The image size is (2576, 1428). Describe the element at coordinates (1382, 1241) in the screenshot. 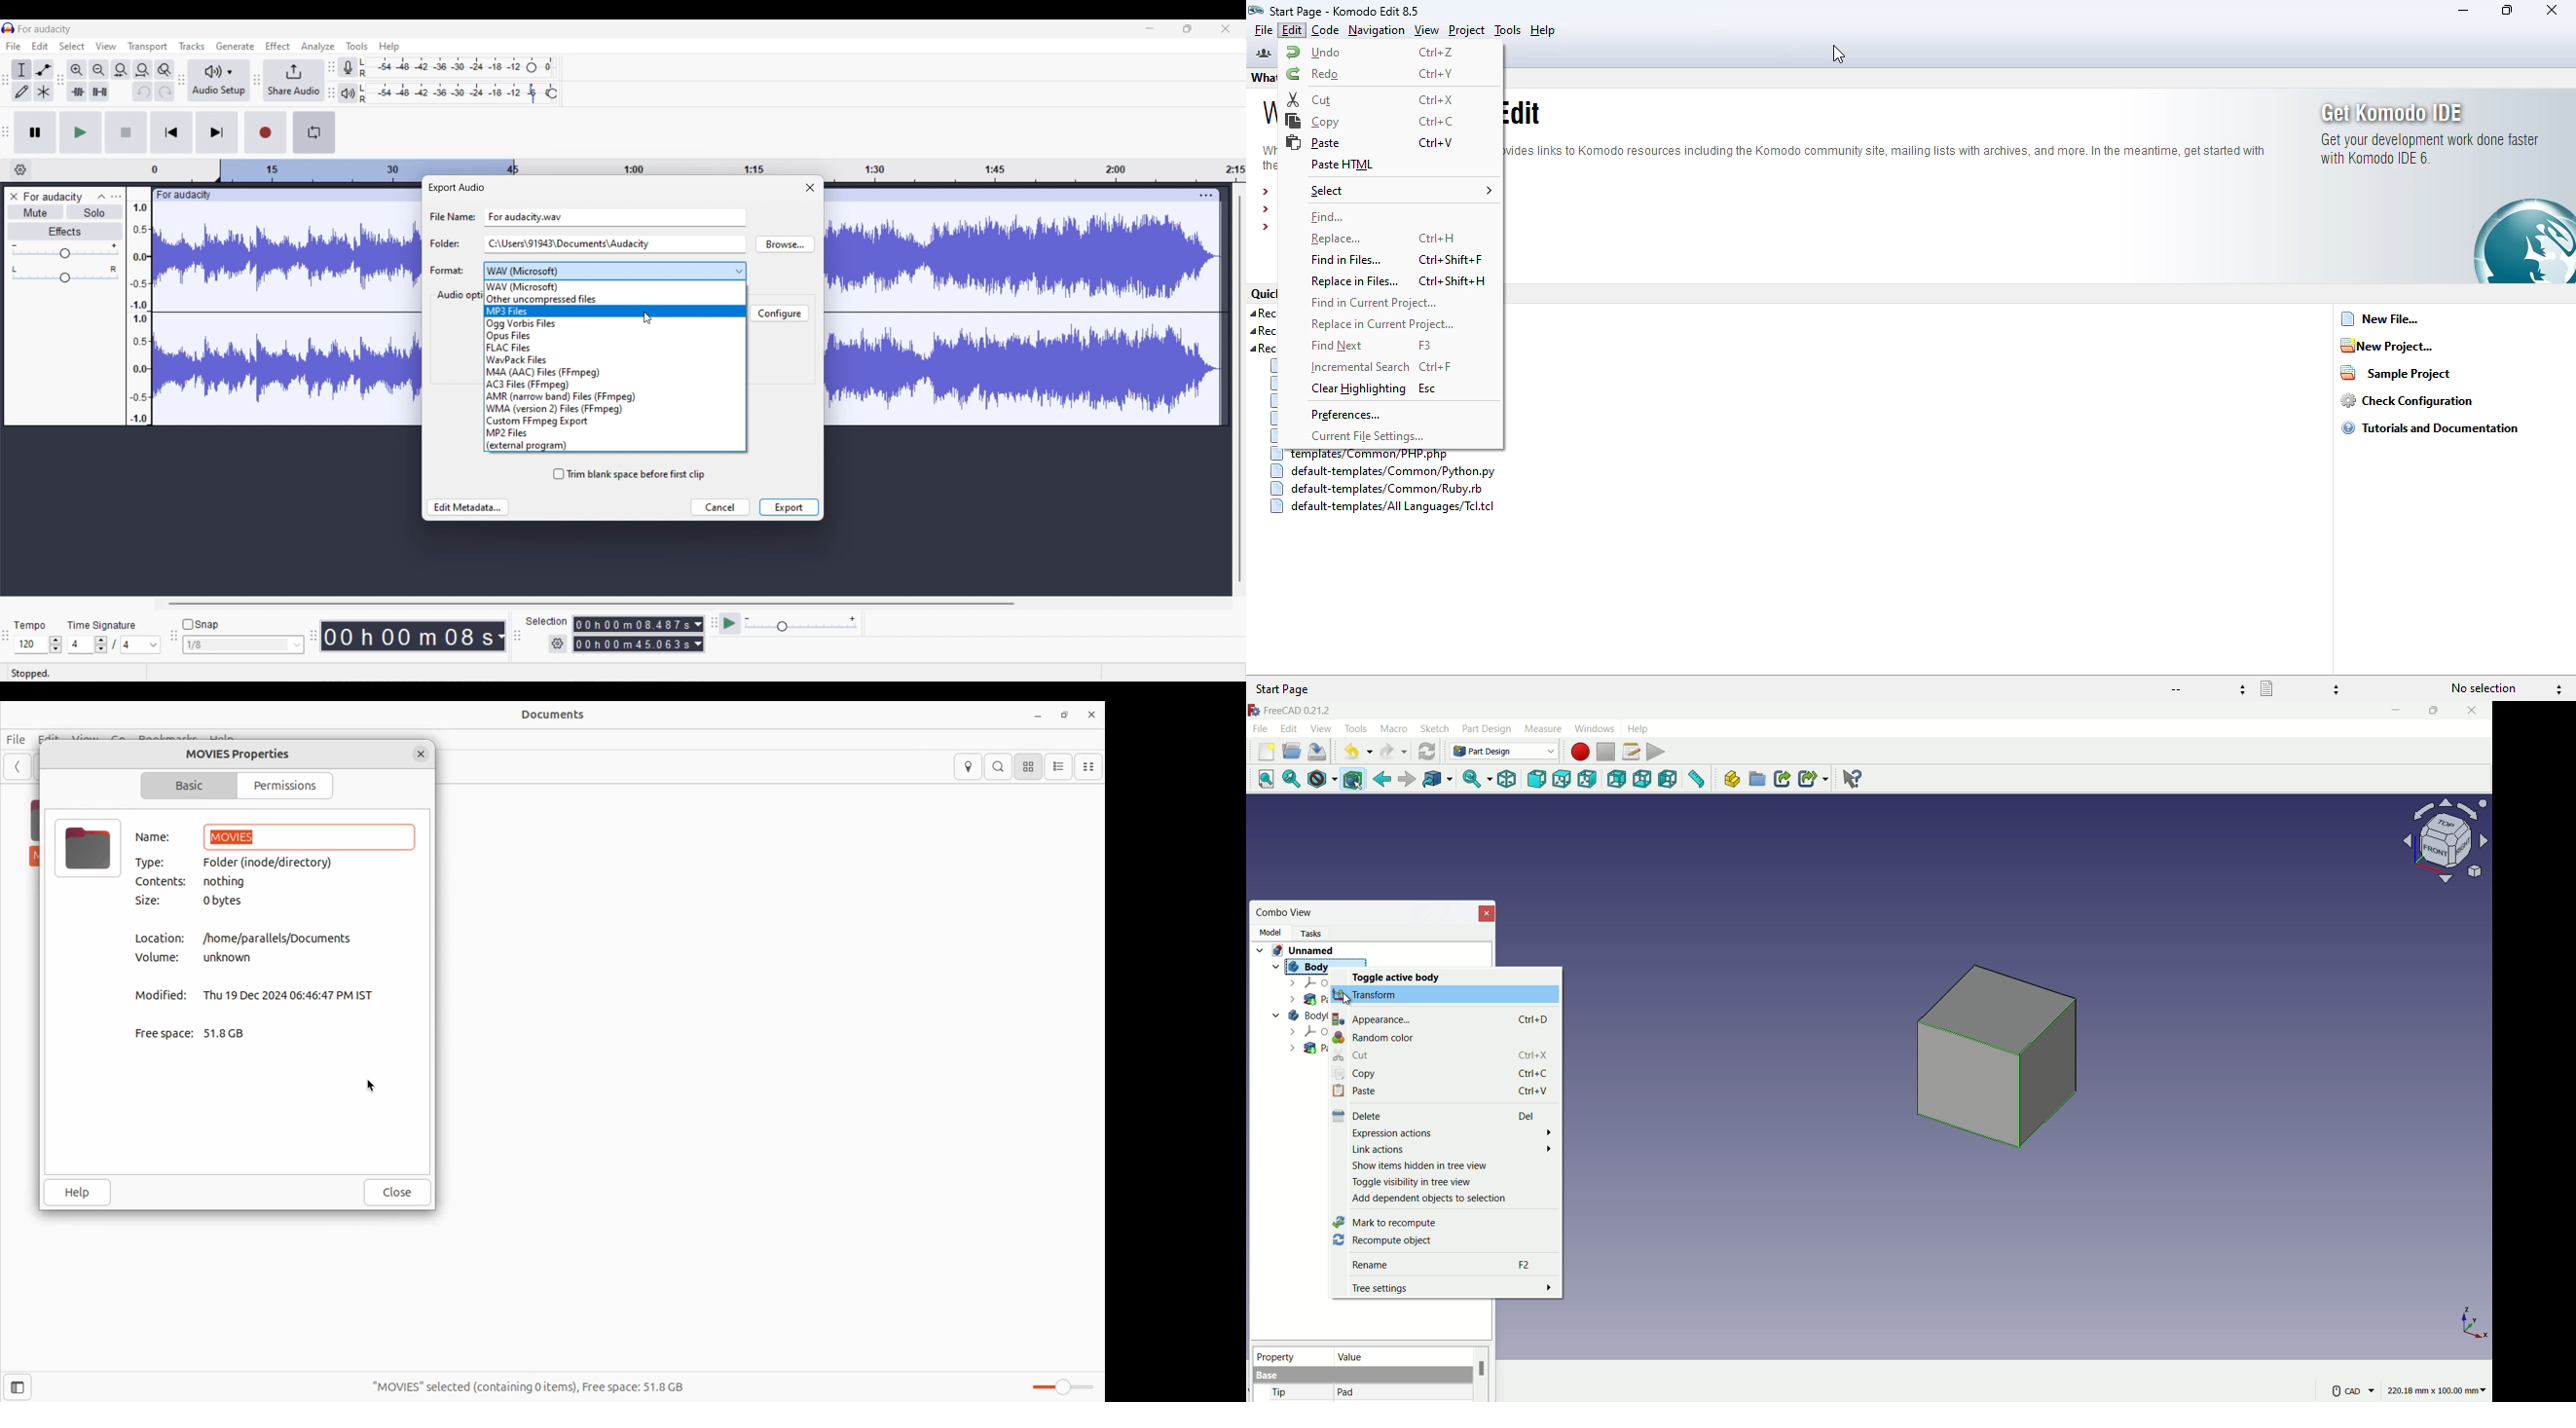

I see `Recompute object` at that location.